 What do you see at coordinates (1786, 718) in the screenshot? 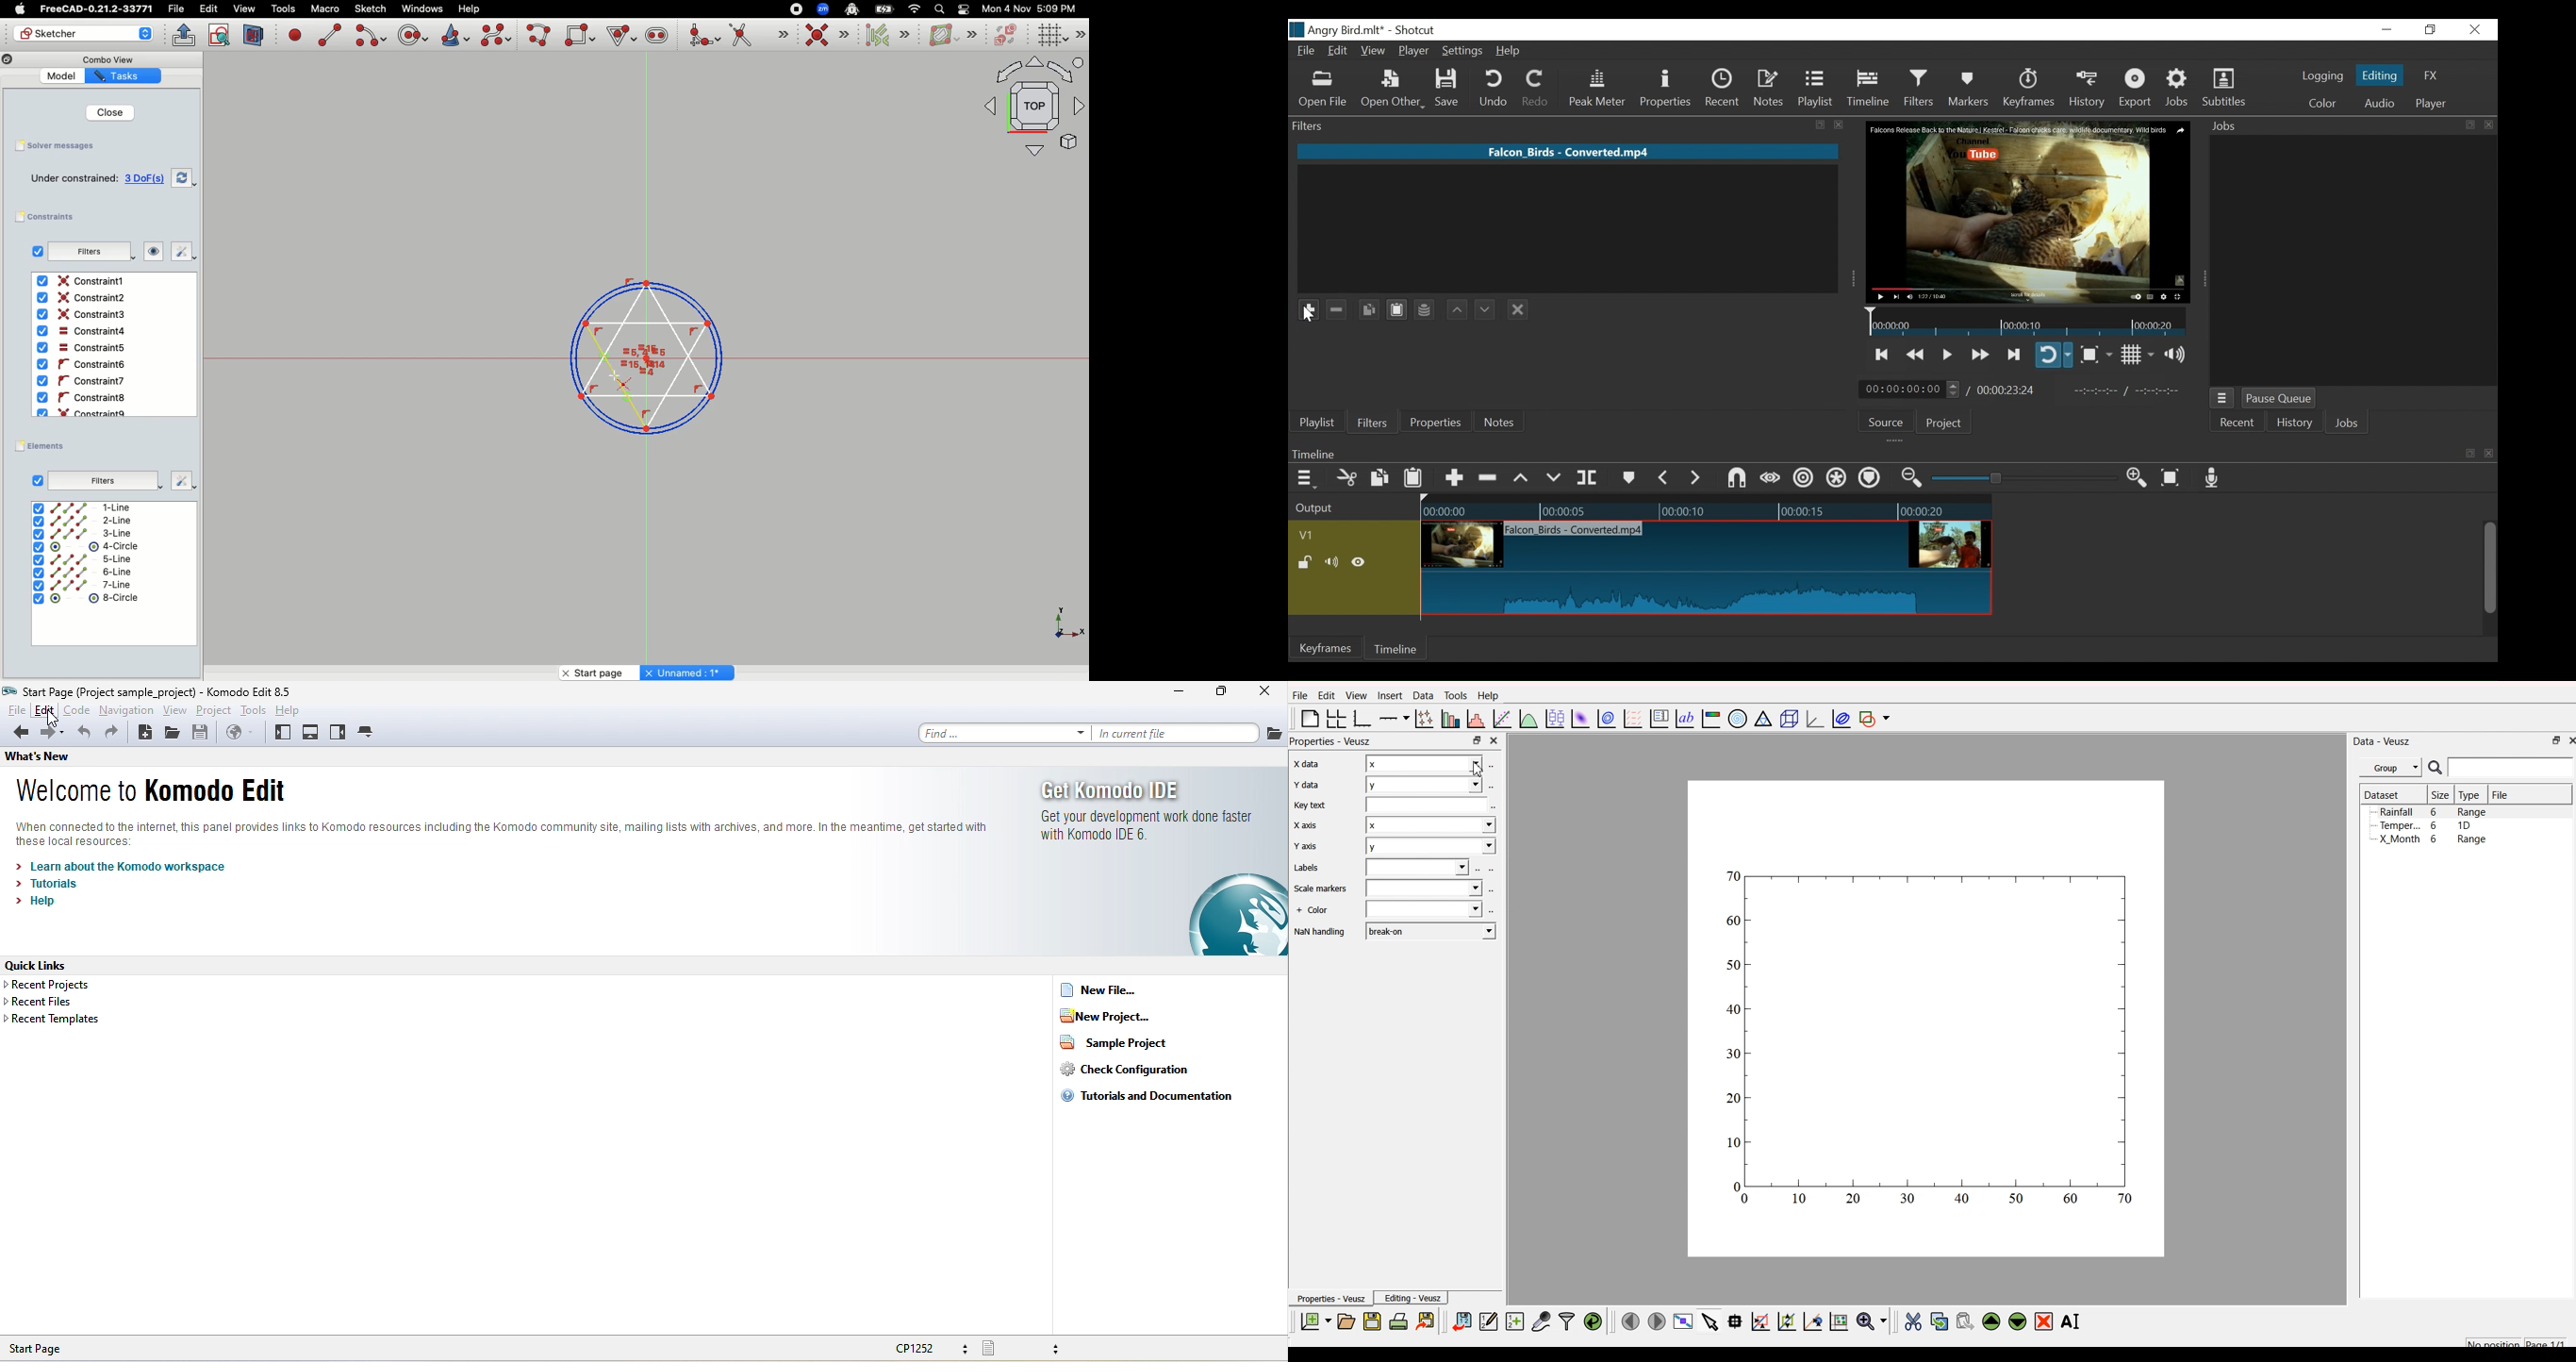
I see `3D scene` at bounding box center [1786, 718].